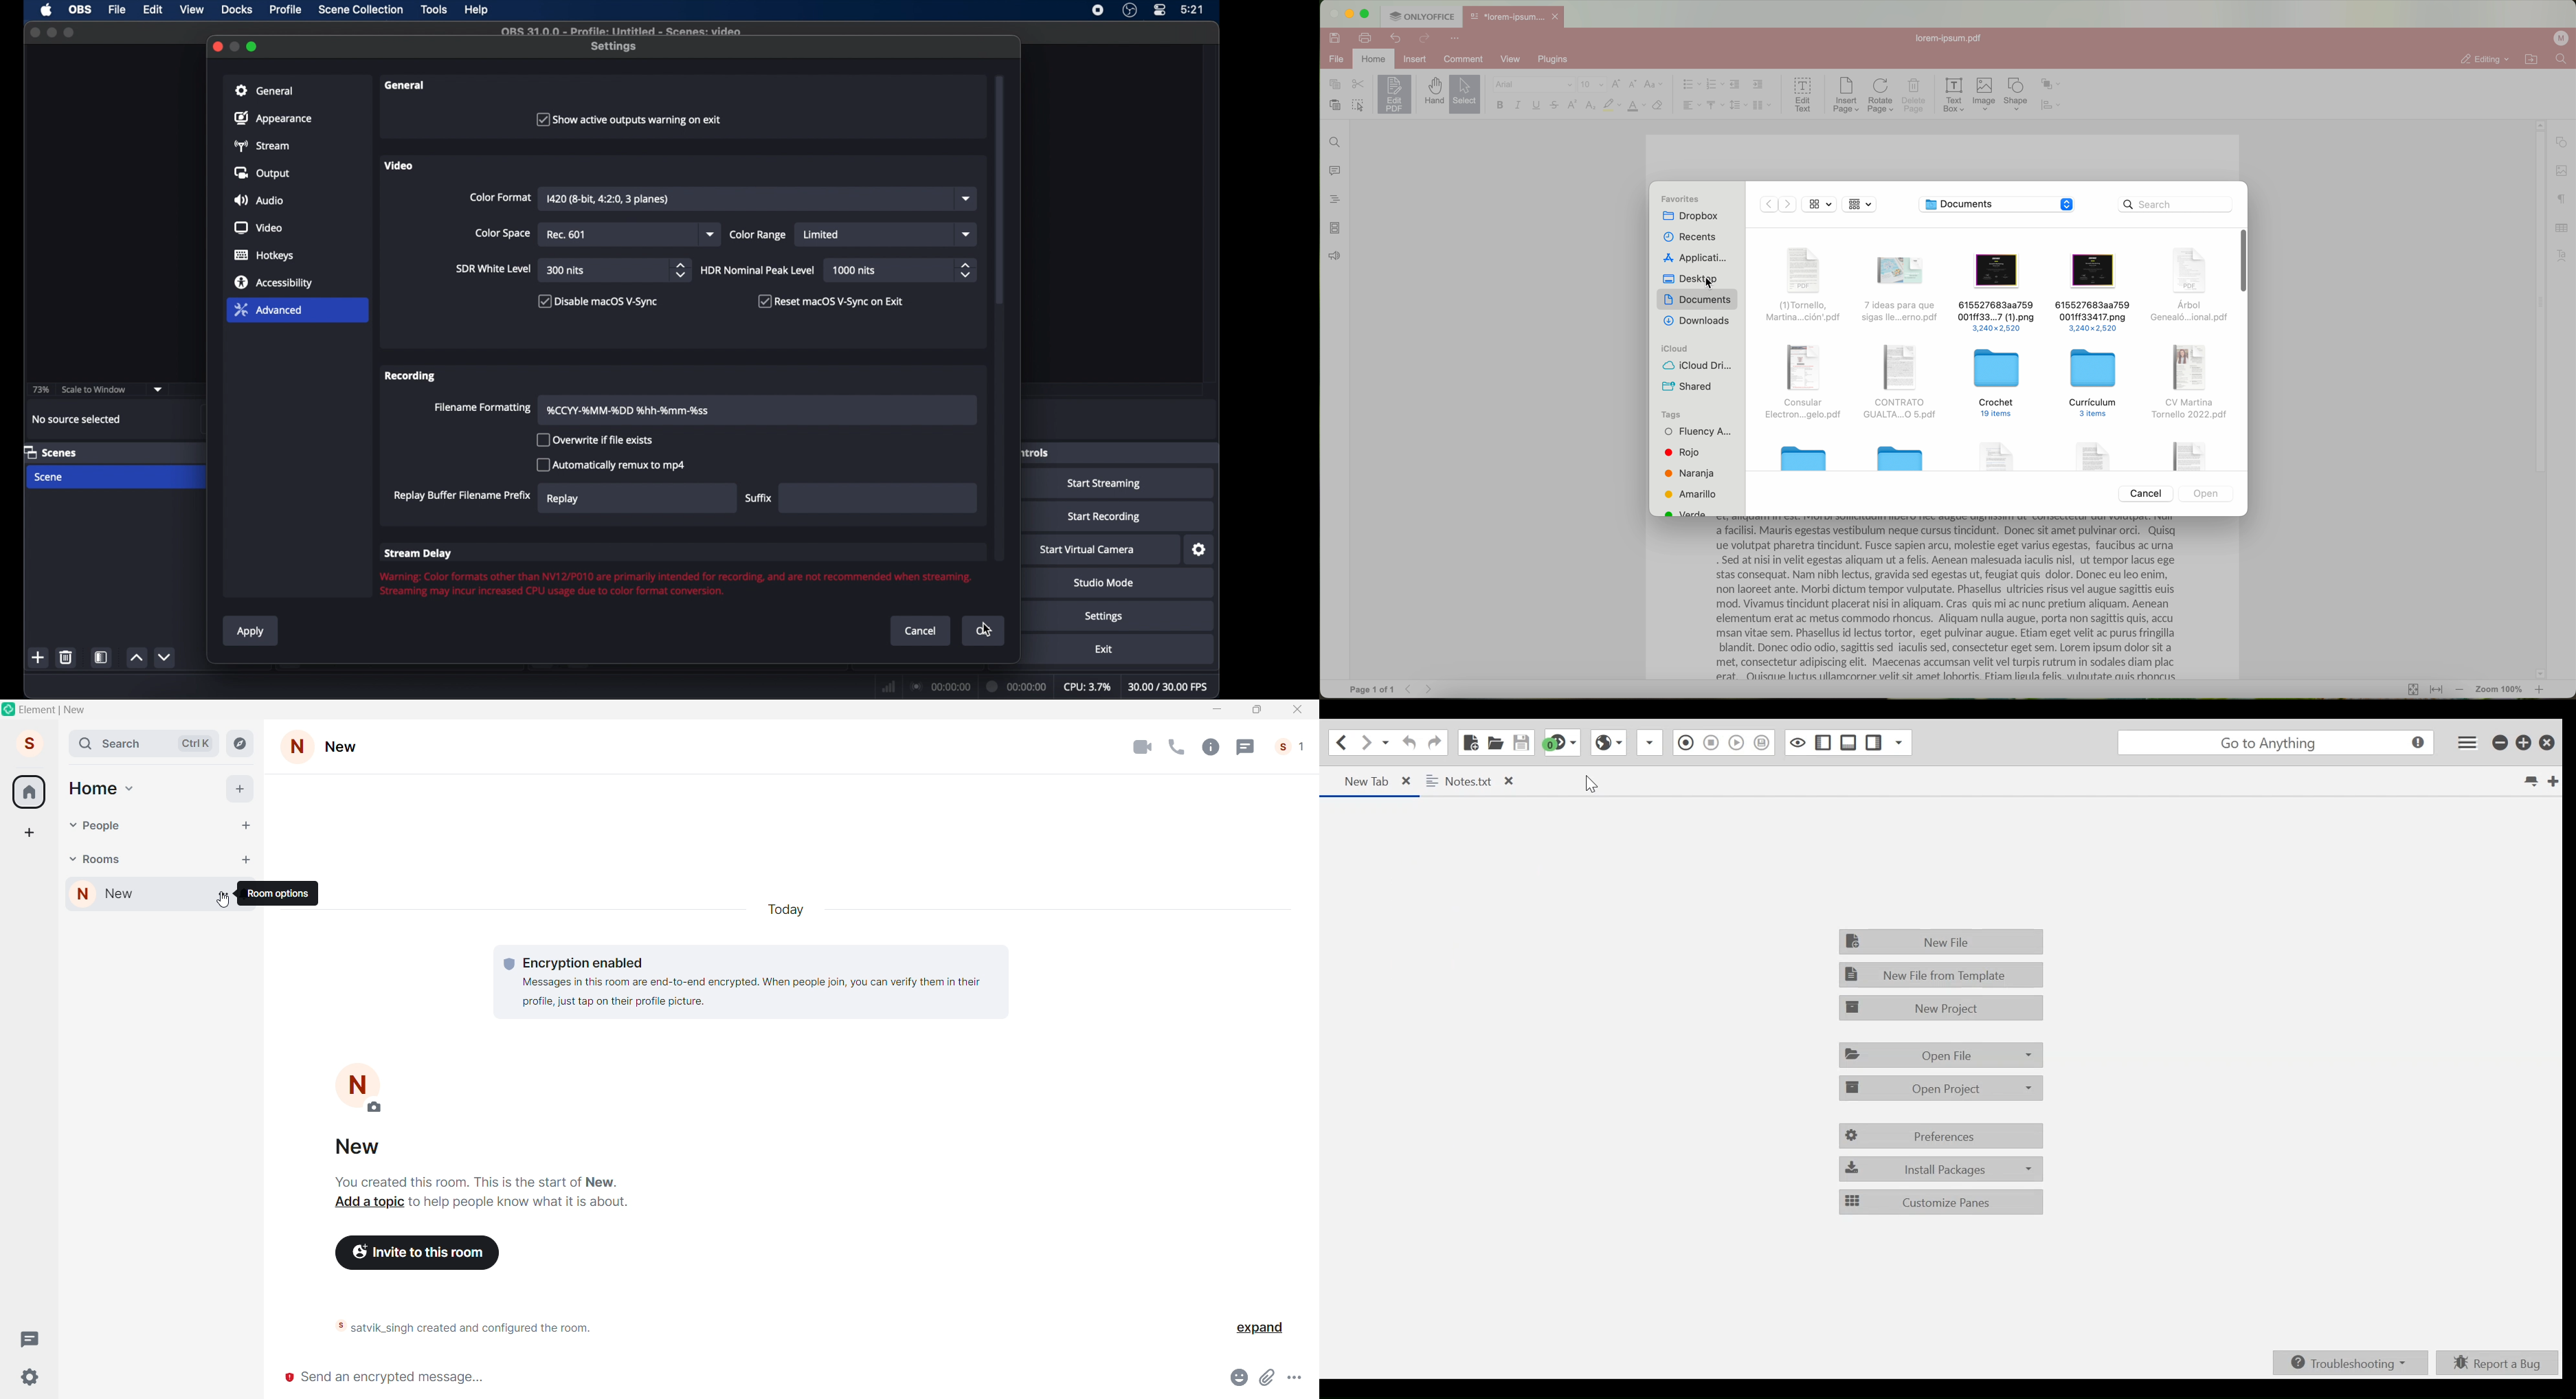 This screenshot has height=1400, width=2576. What do you see at coordinates (286, 9) in the screenshot?
I see `profile` at bounding box center [286, 9].